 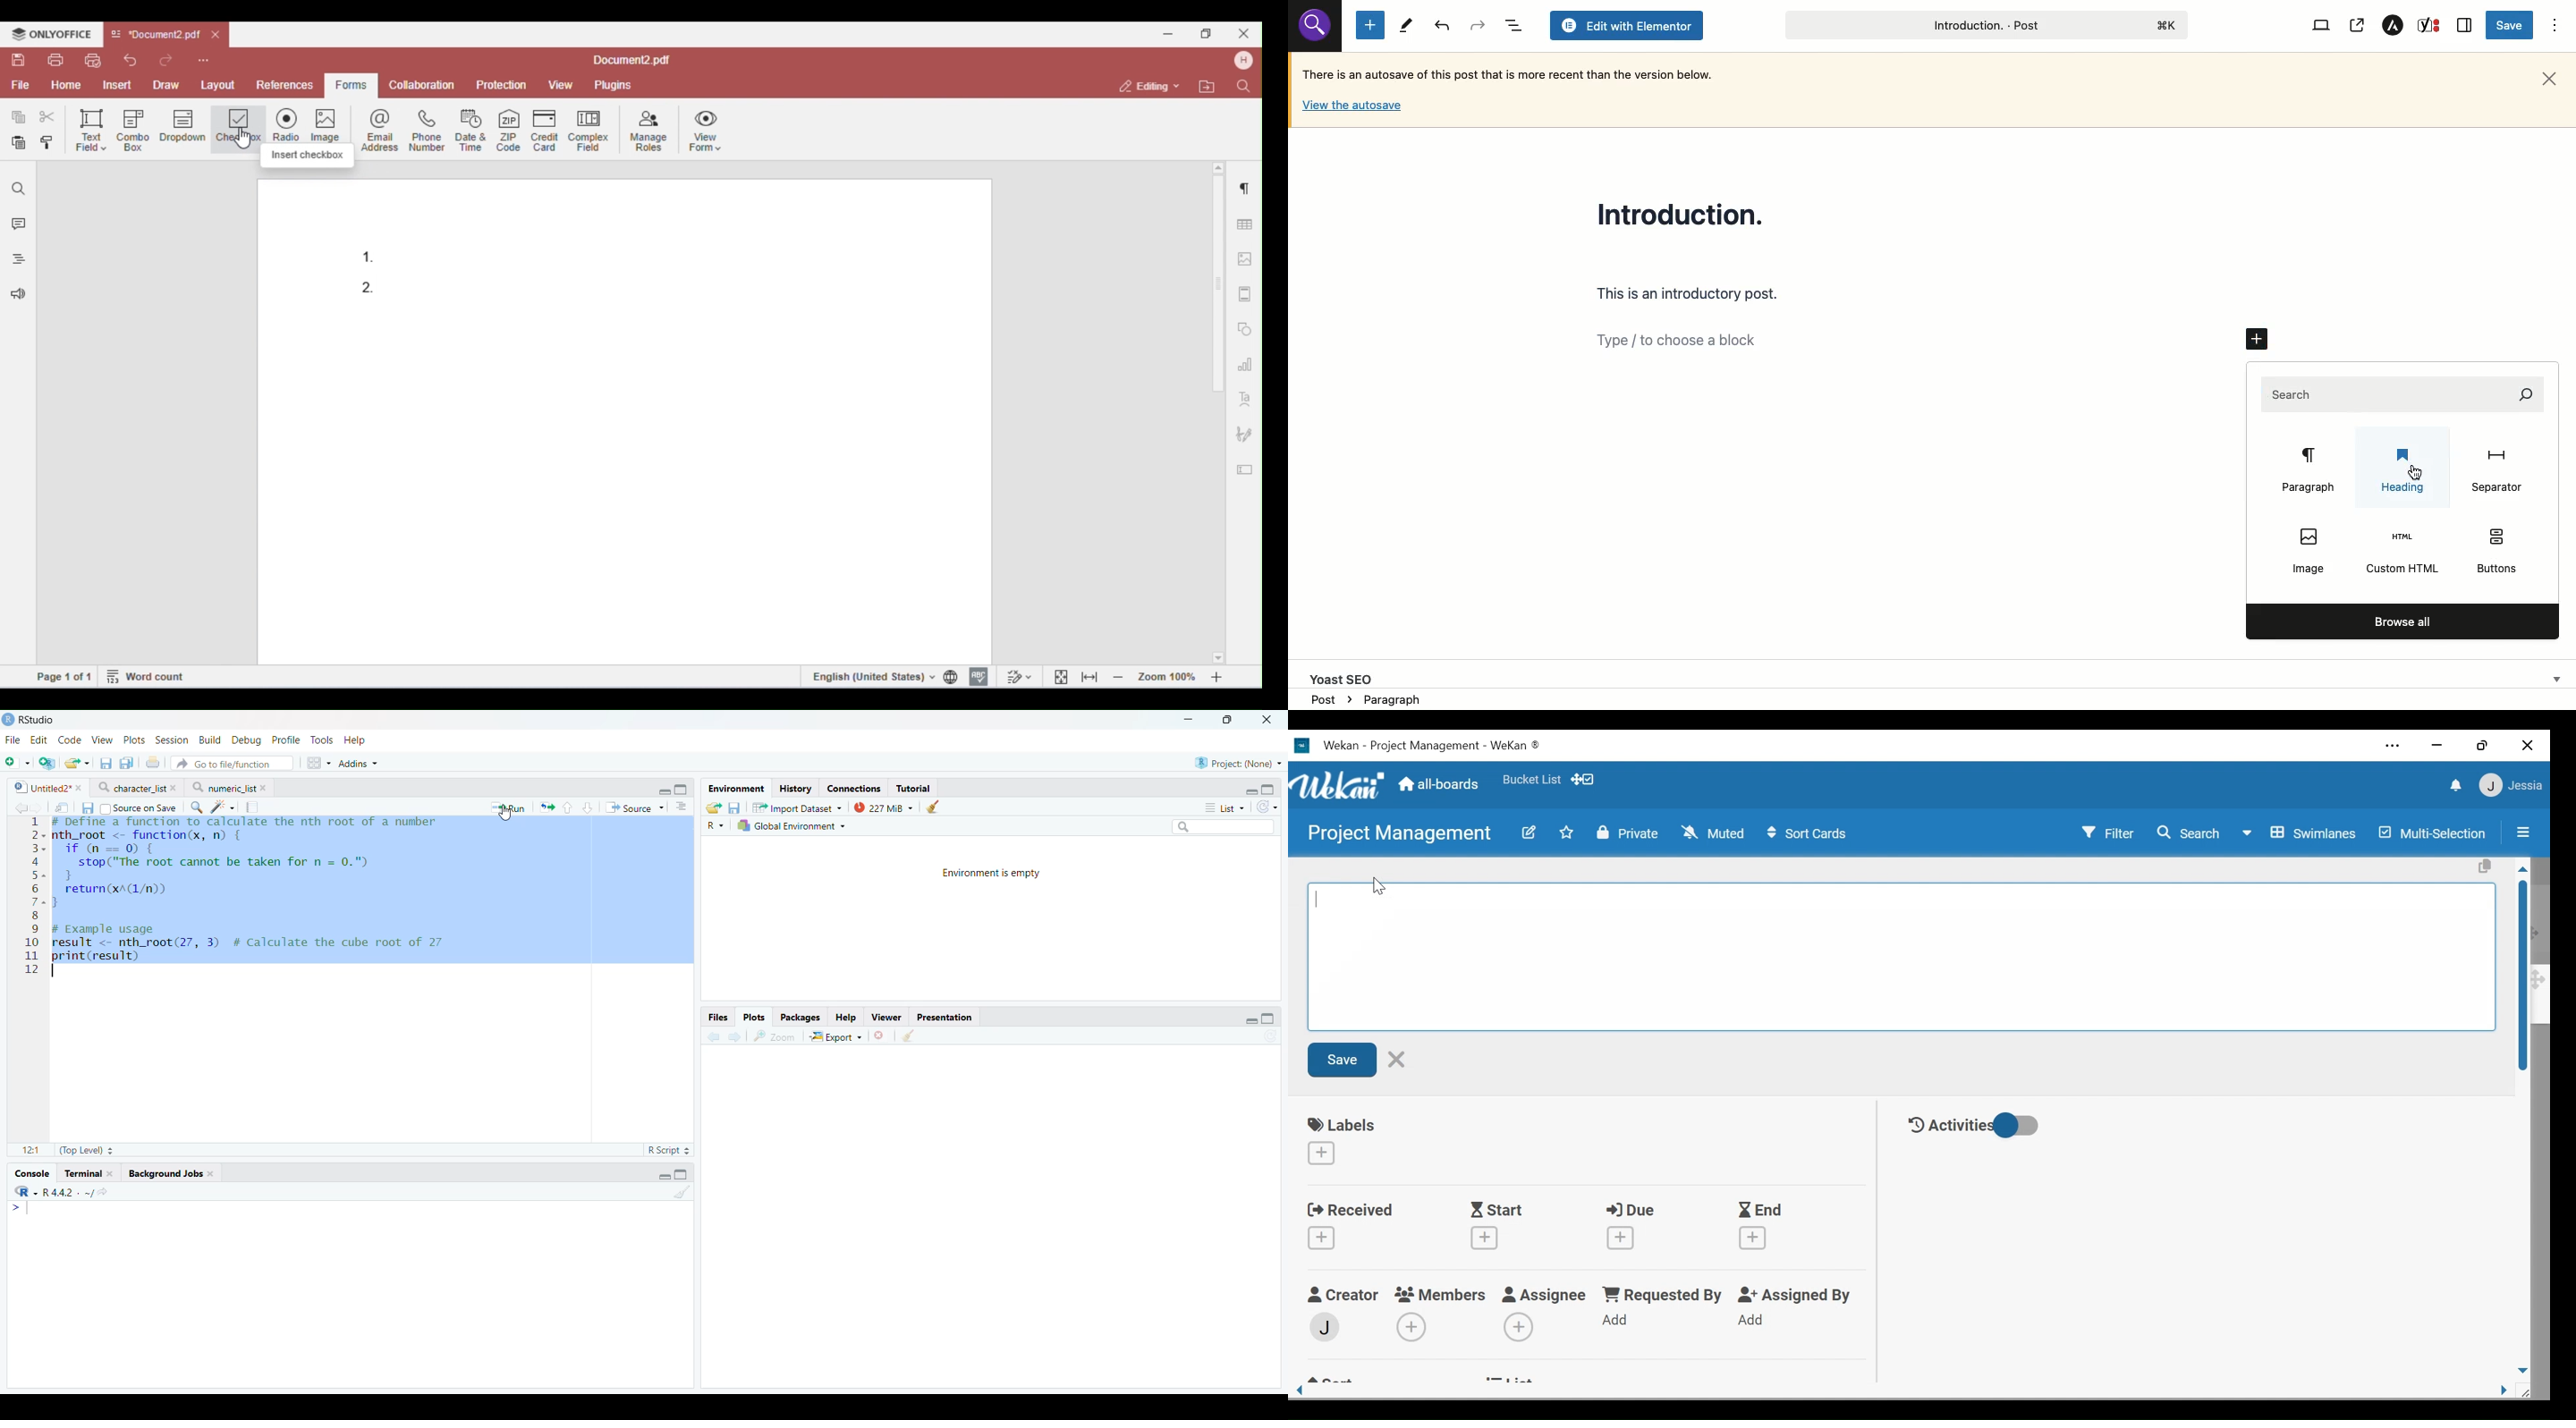 I want to click on Viewer, so click(x=886, y=1016).